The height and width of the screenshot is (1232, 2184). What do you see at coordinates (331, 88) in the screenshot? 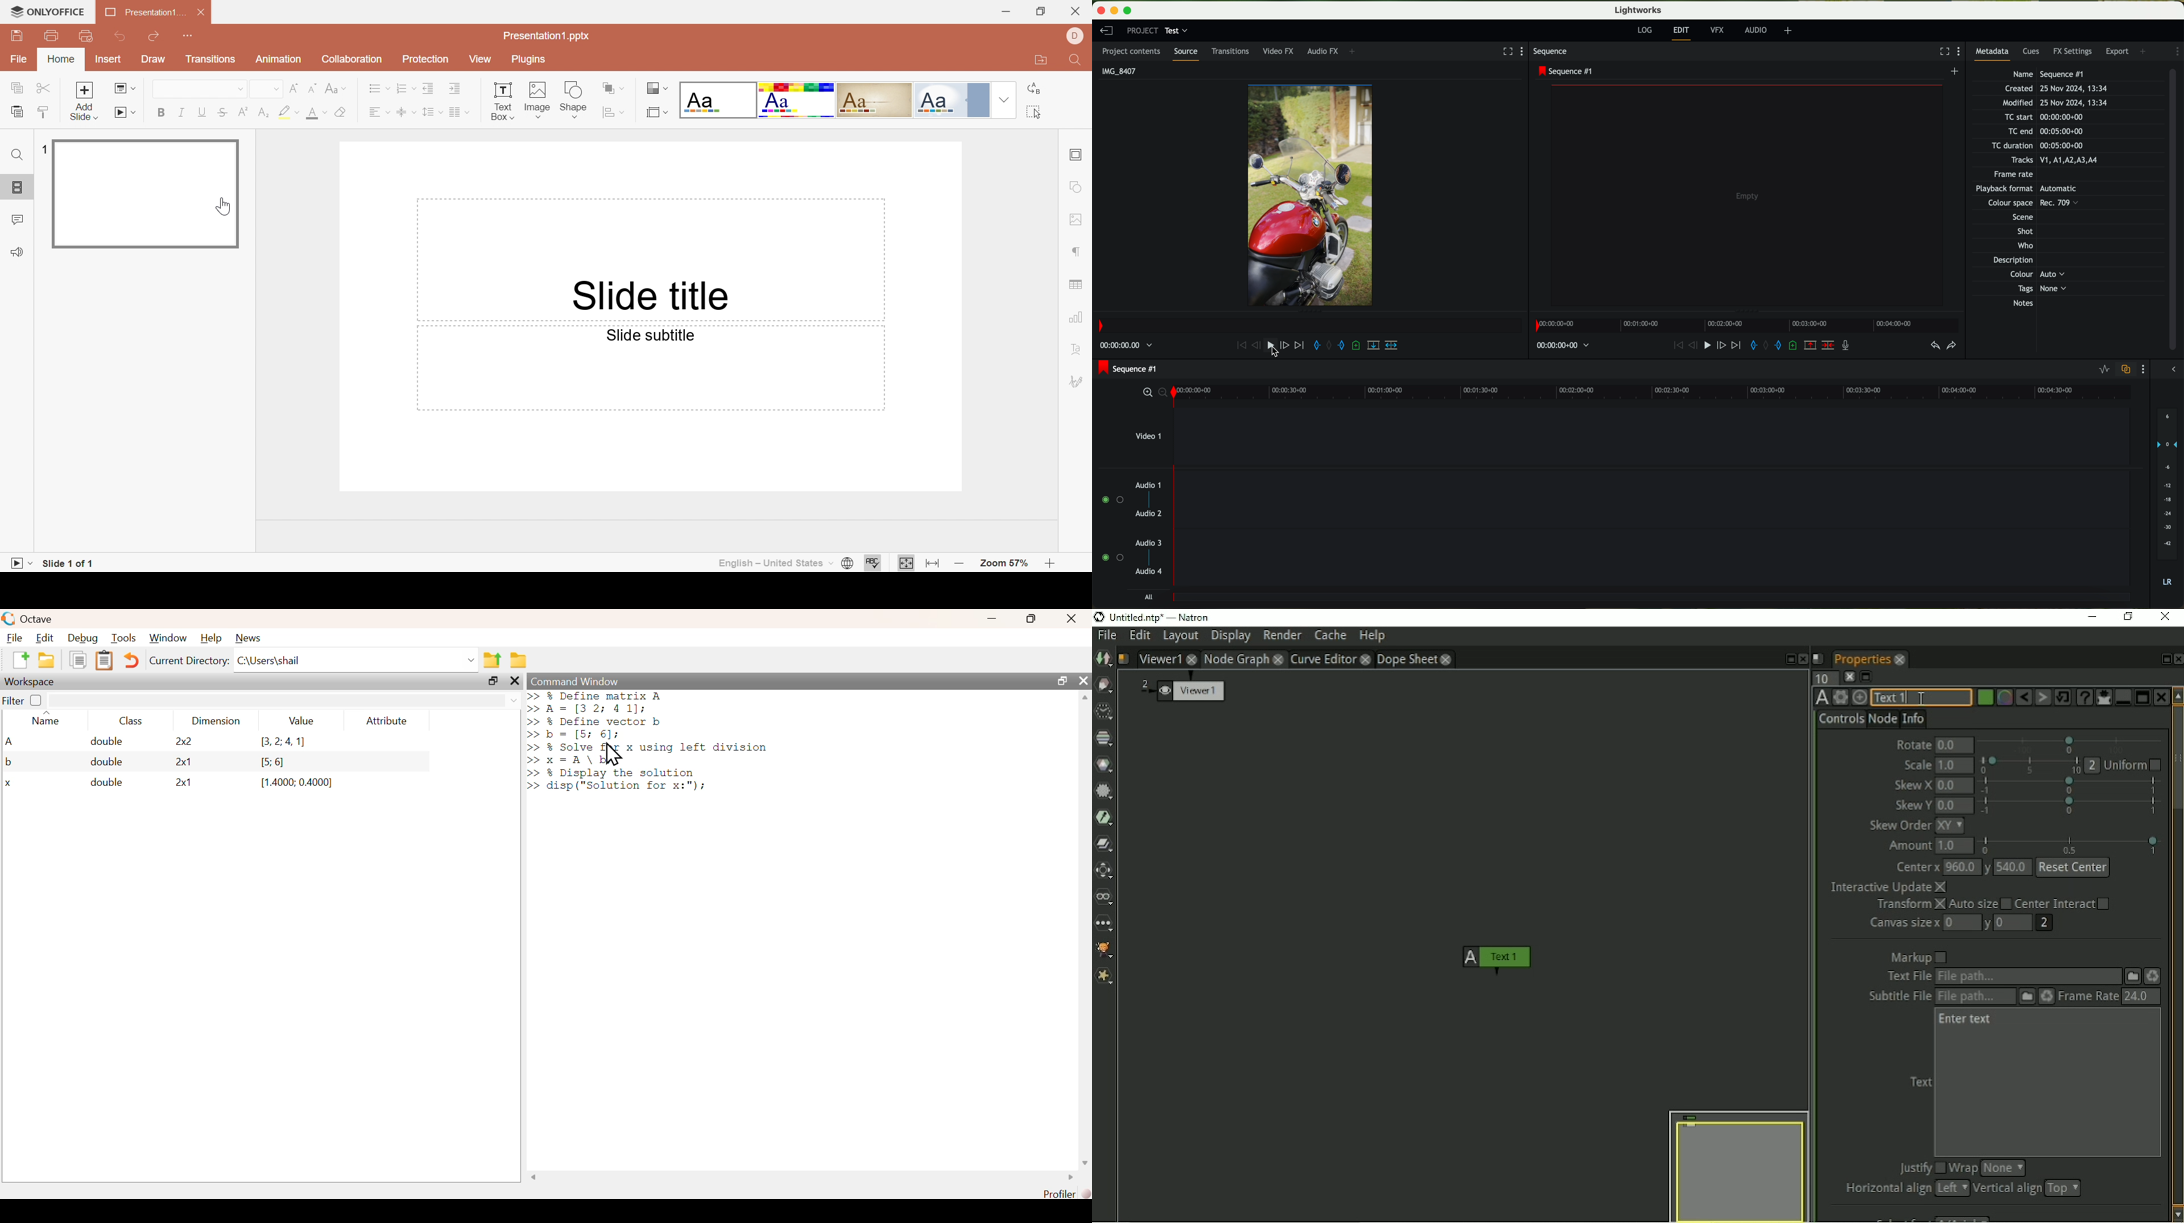
I see `Change case` at bounding box center [331, 88].